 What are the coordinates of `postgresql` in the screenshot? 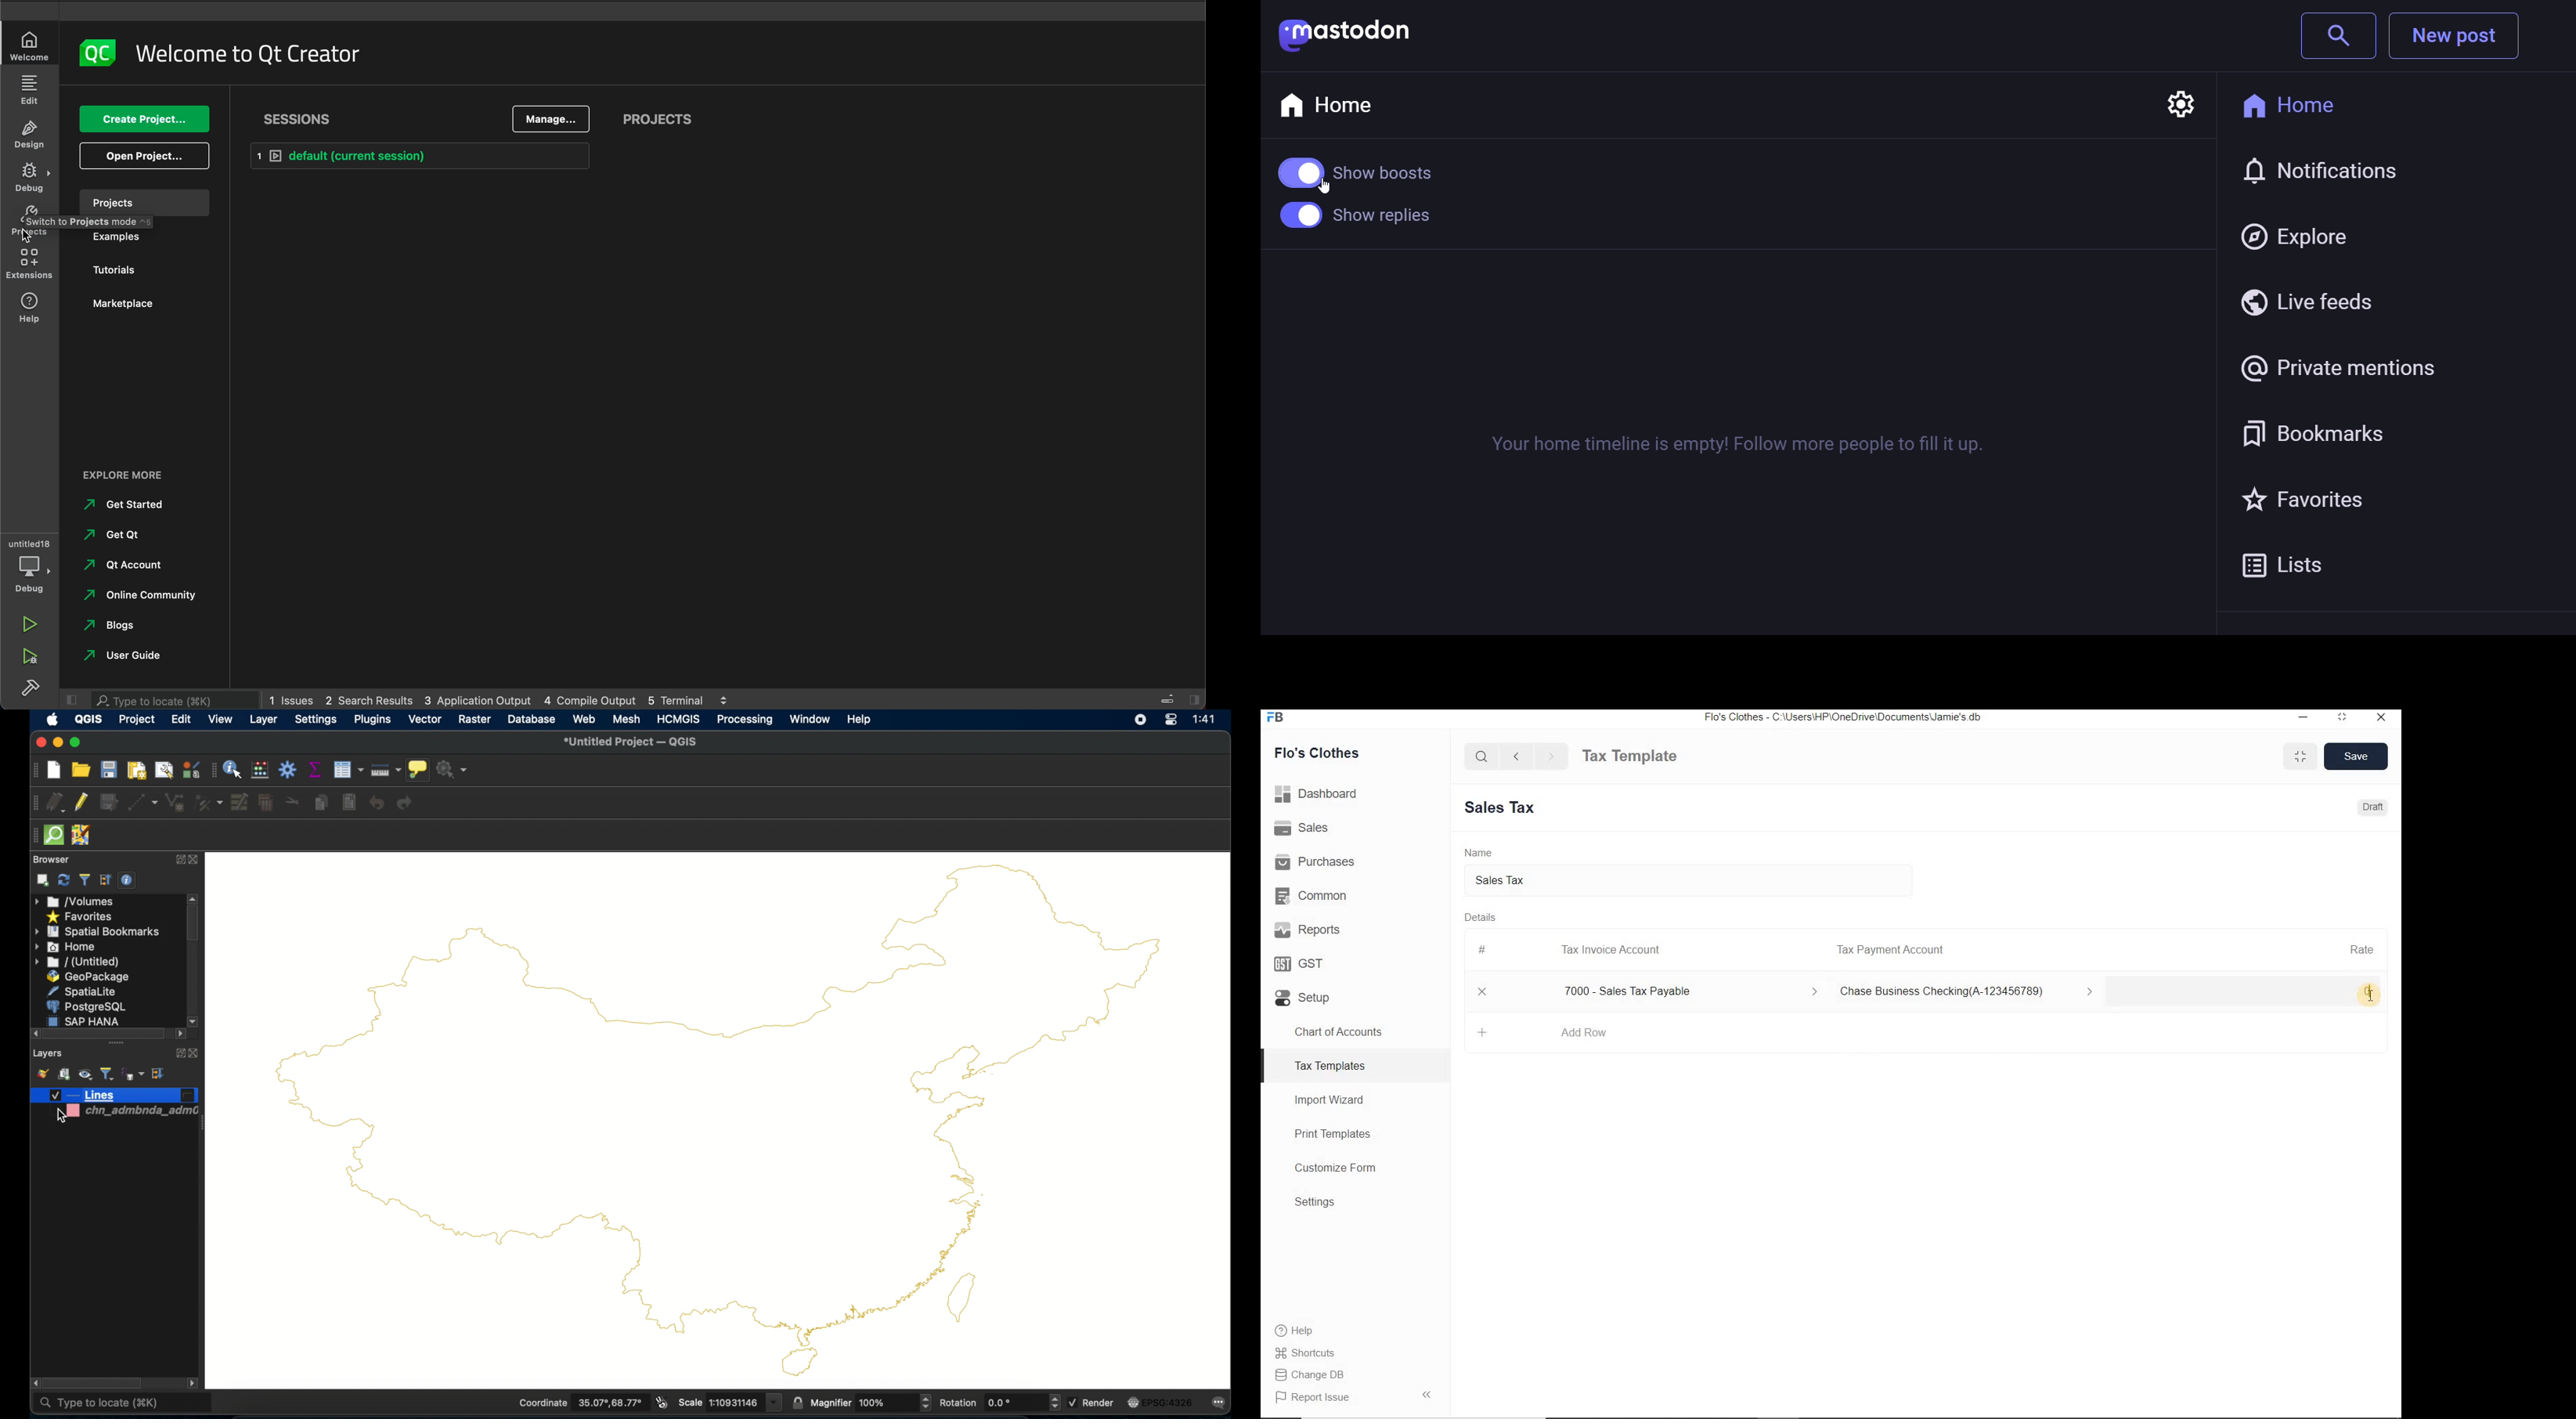 It's located at (85, 1006).